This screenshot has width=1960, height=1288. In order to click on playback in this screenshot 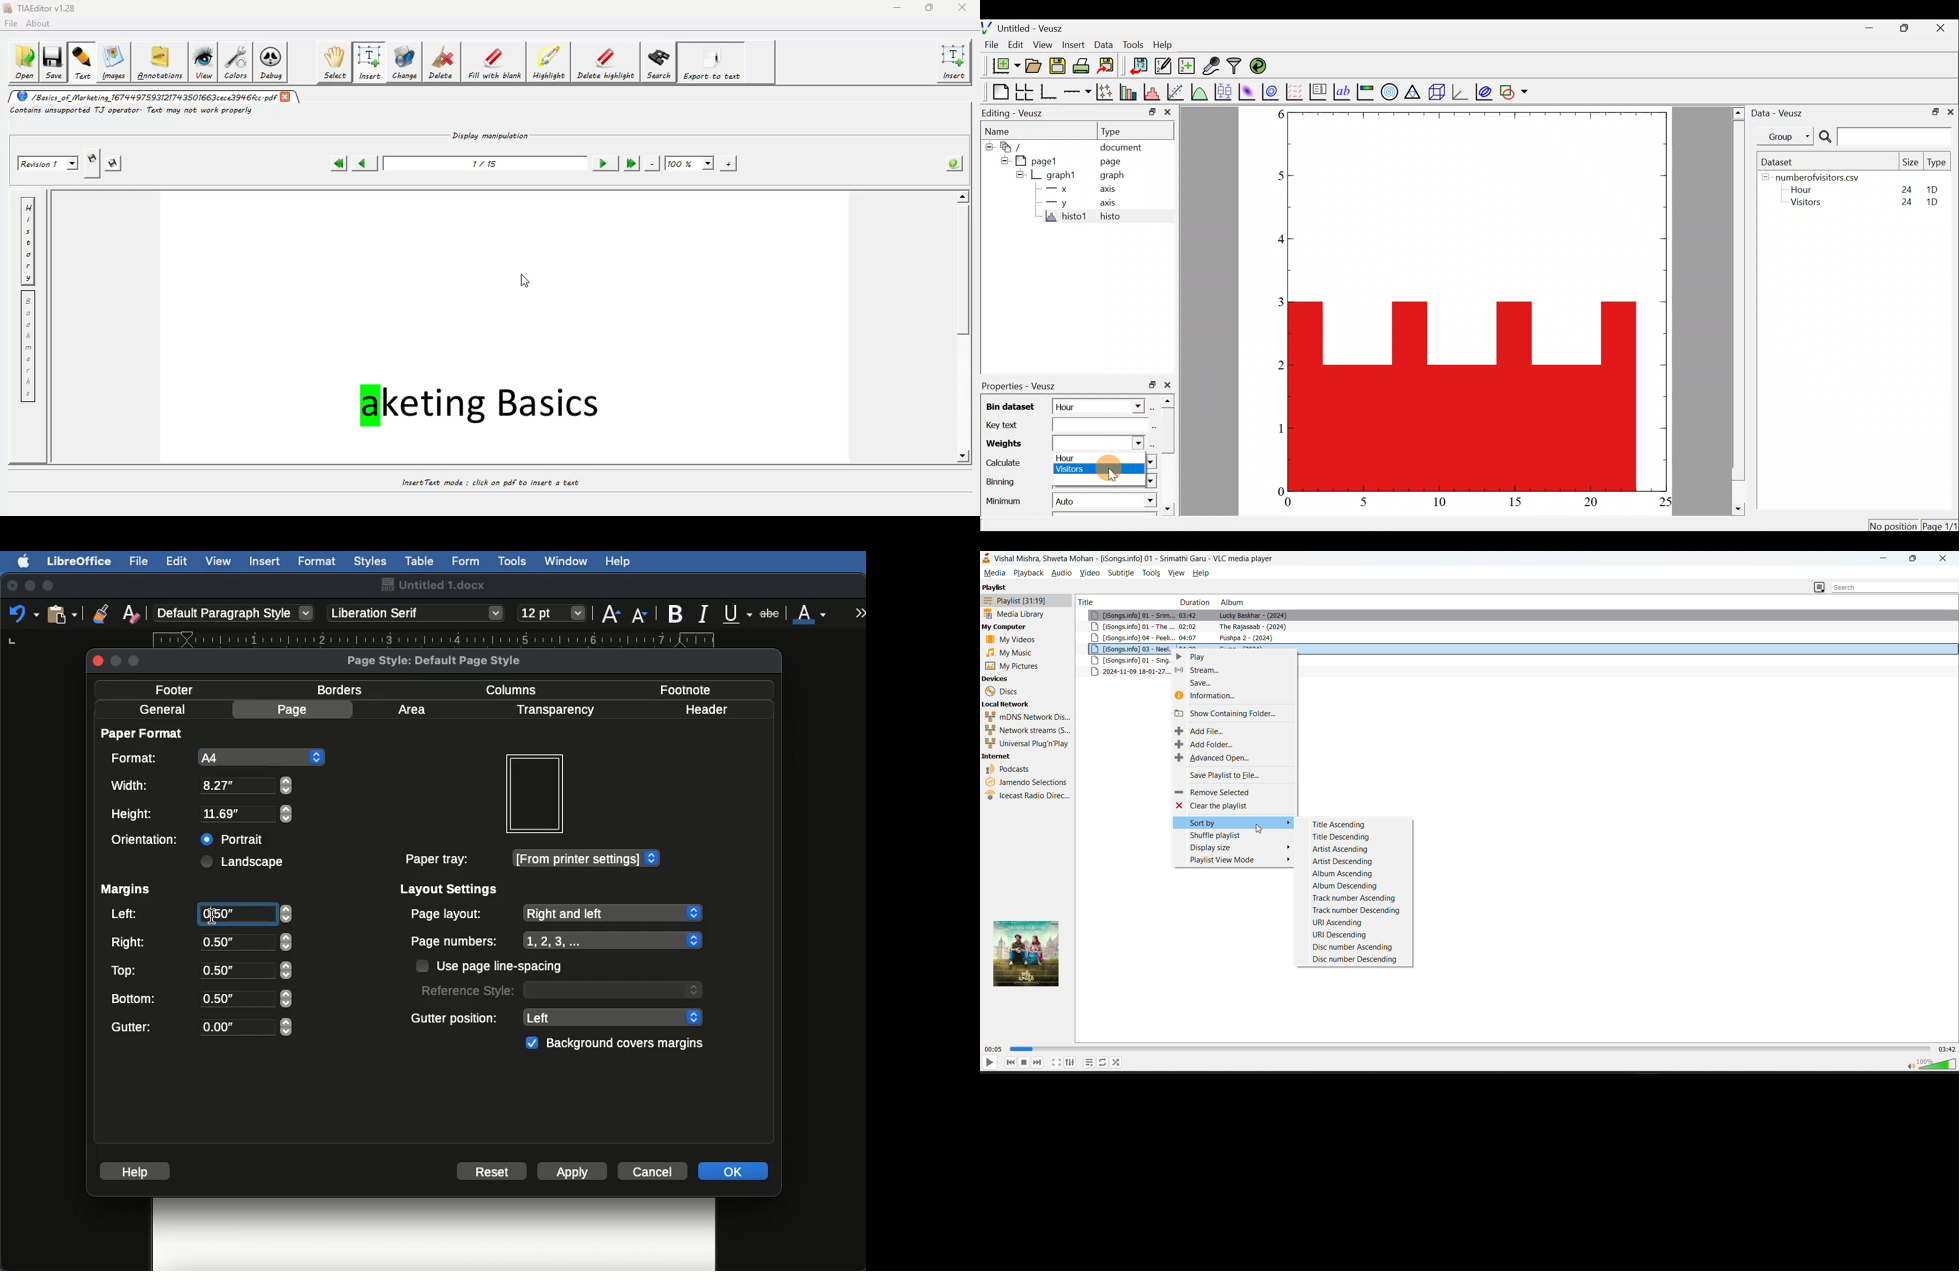, I will do `click(1029, 572)`.